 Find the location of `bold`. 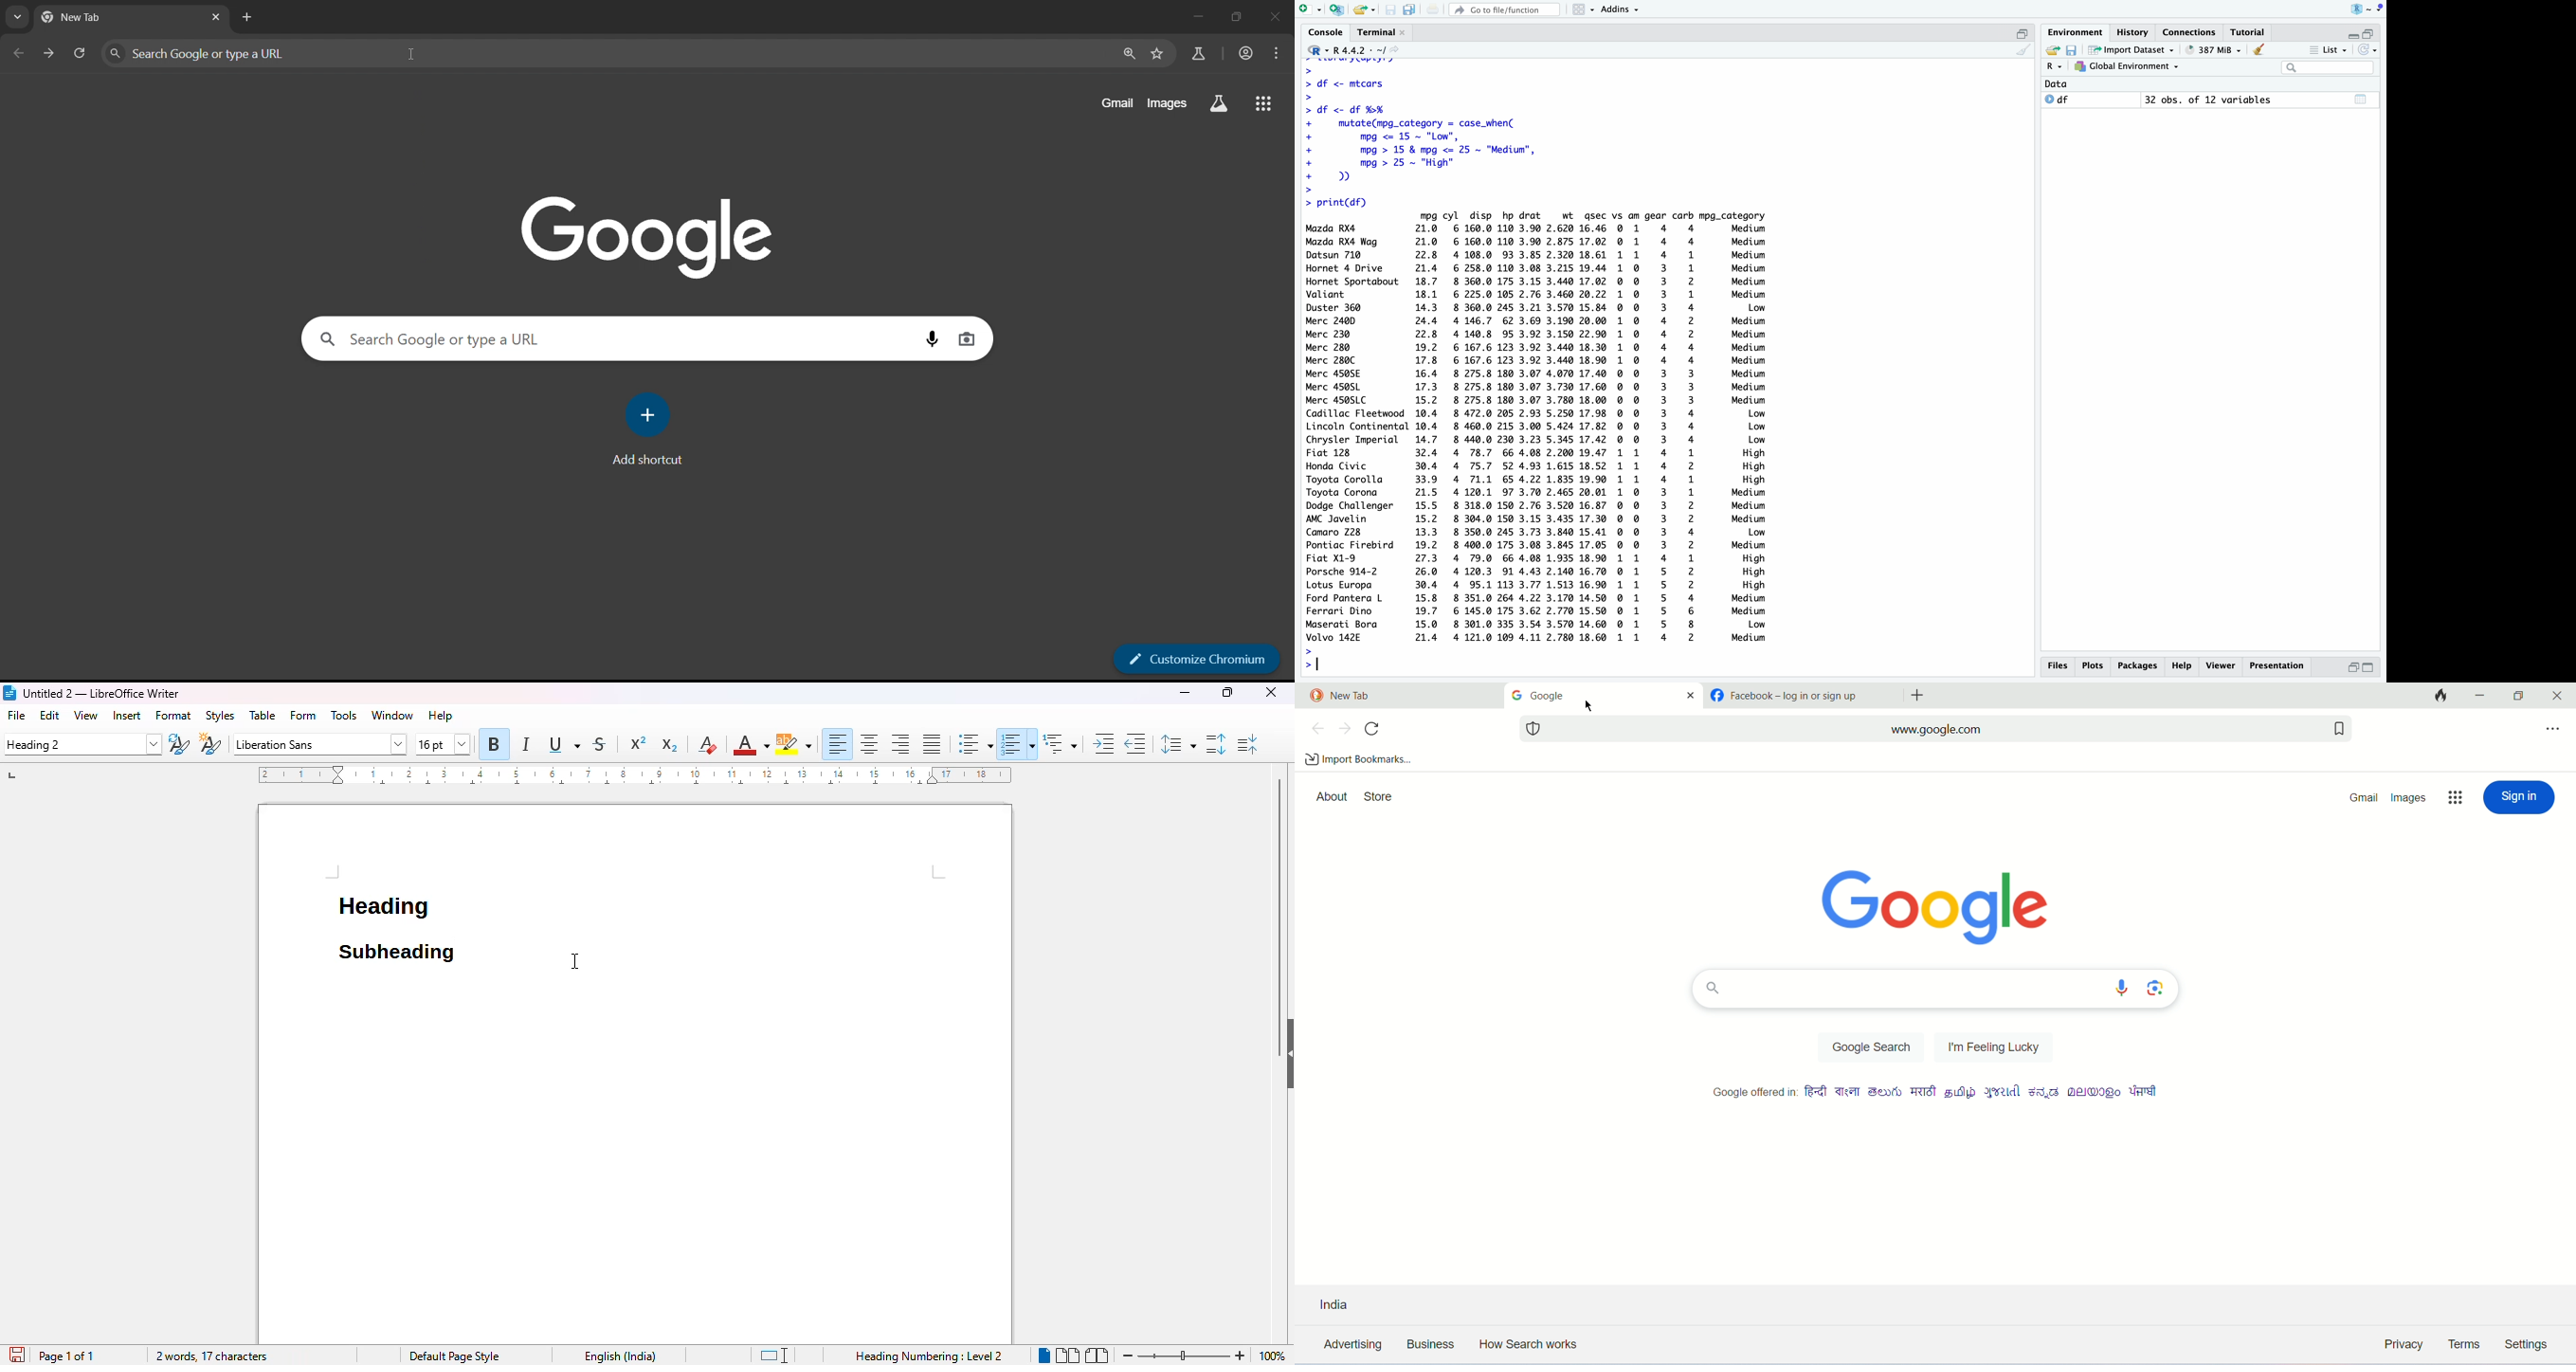

bold is located at coordinates (494, 744).